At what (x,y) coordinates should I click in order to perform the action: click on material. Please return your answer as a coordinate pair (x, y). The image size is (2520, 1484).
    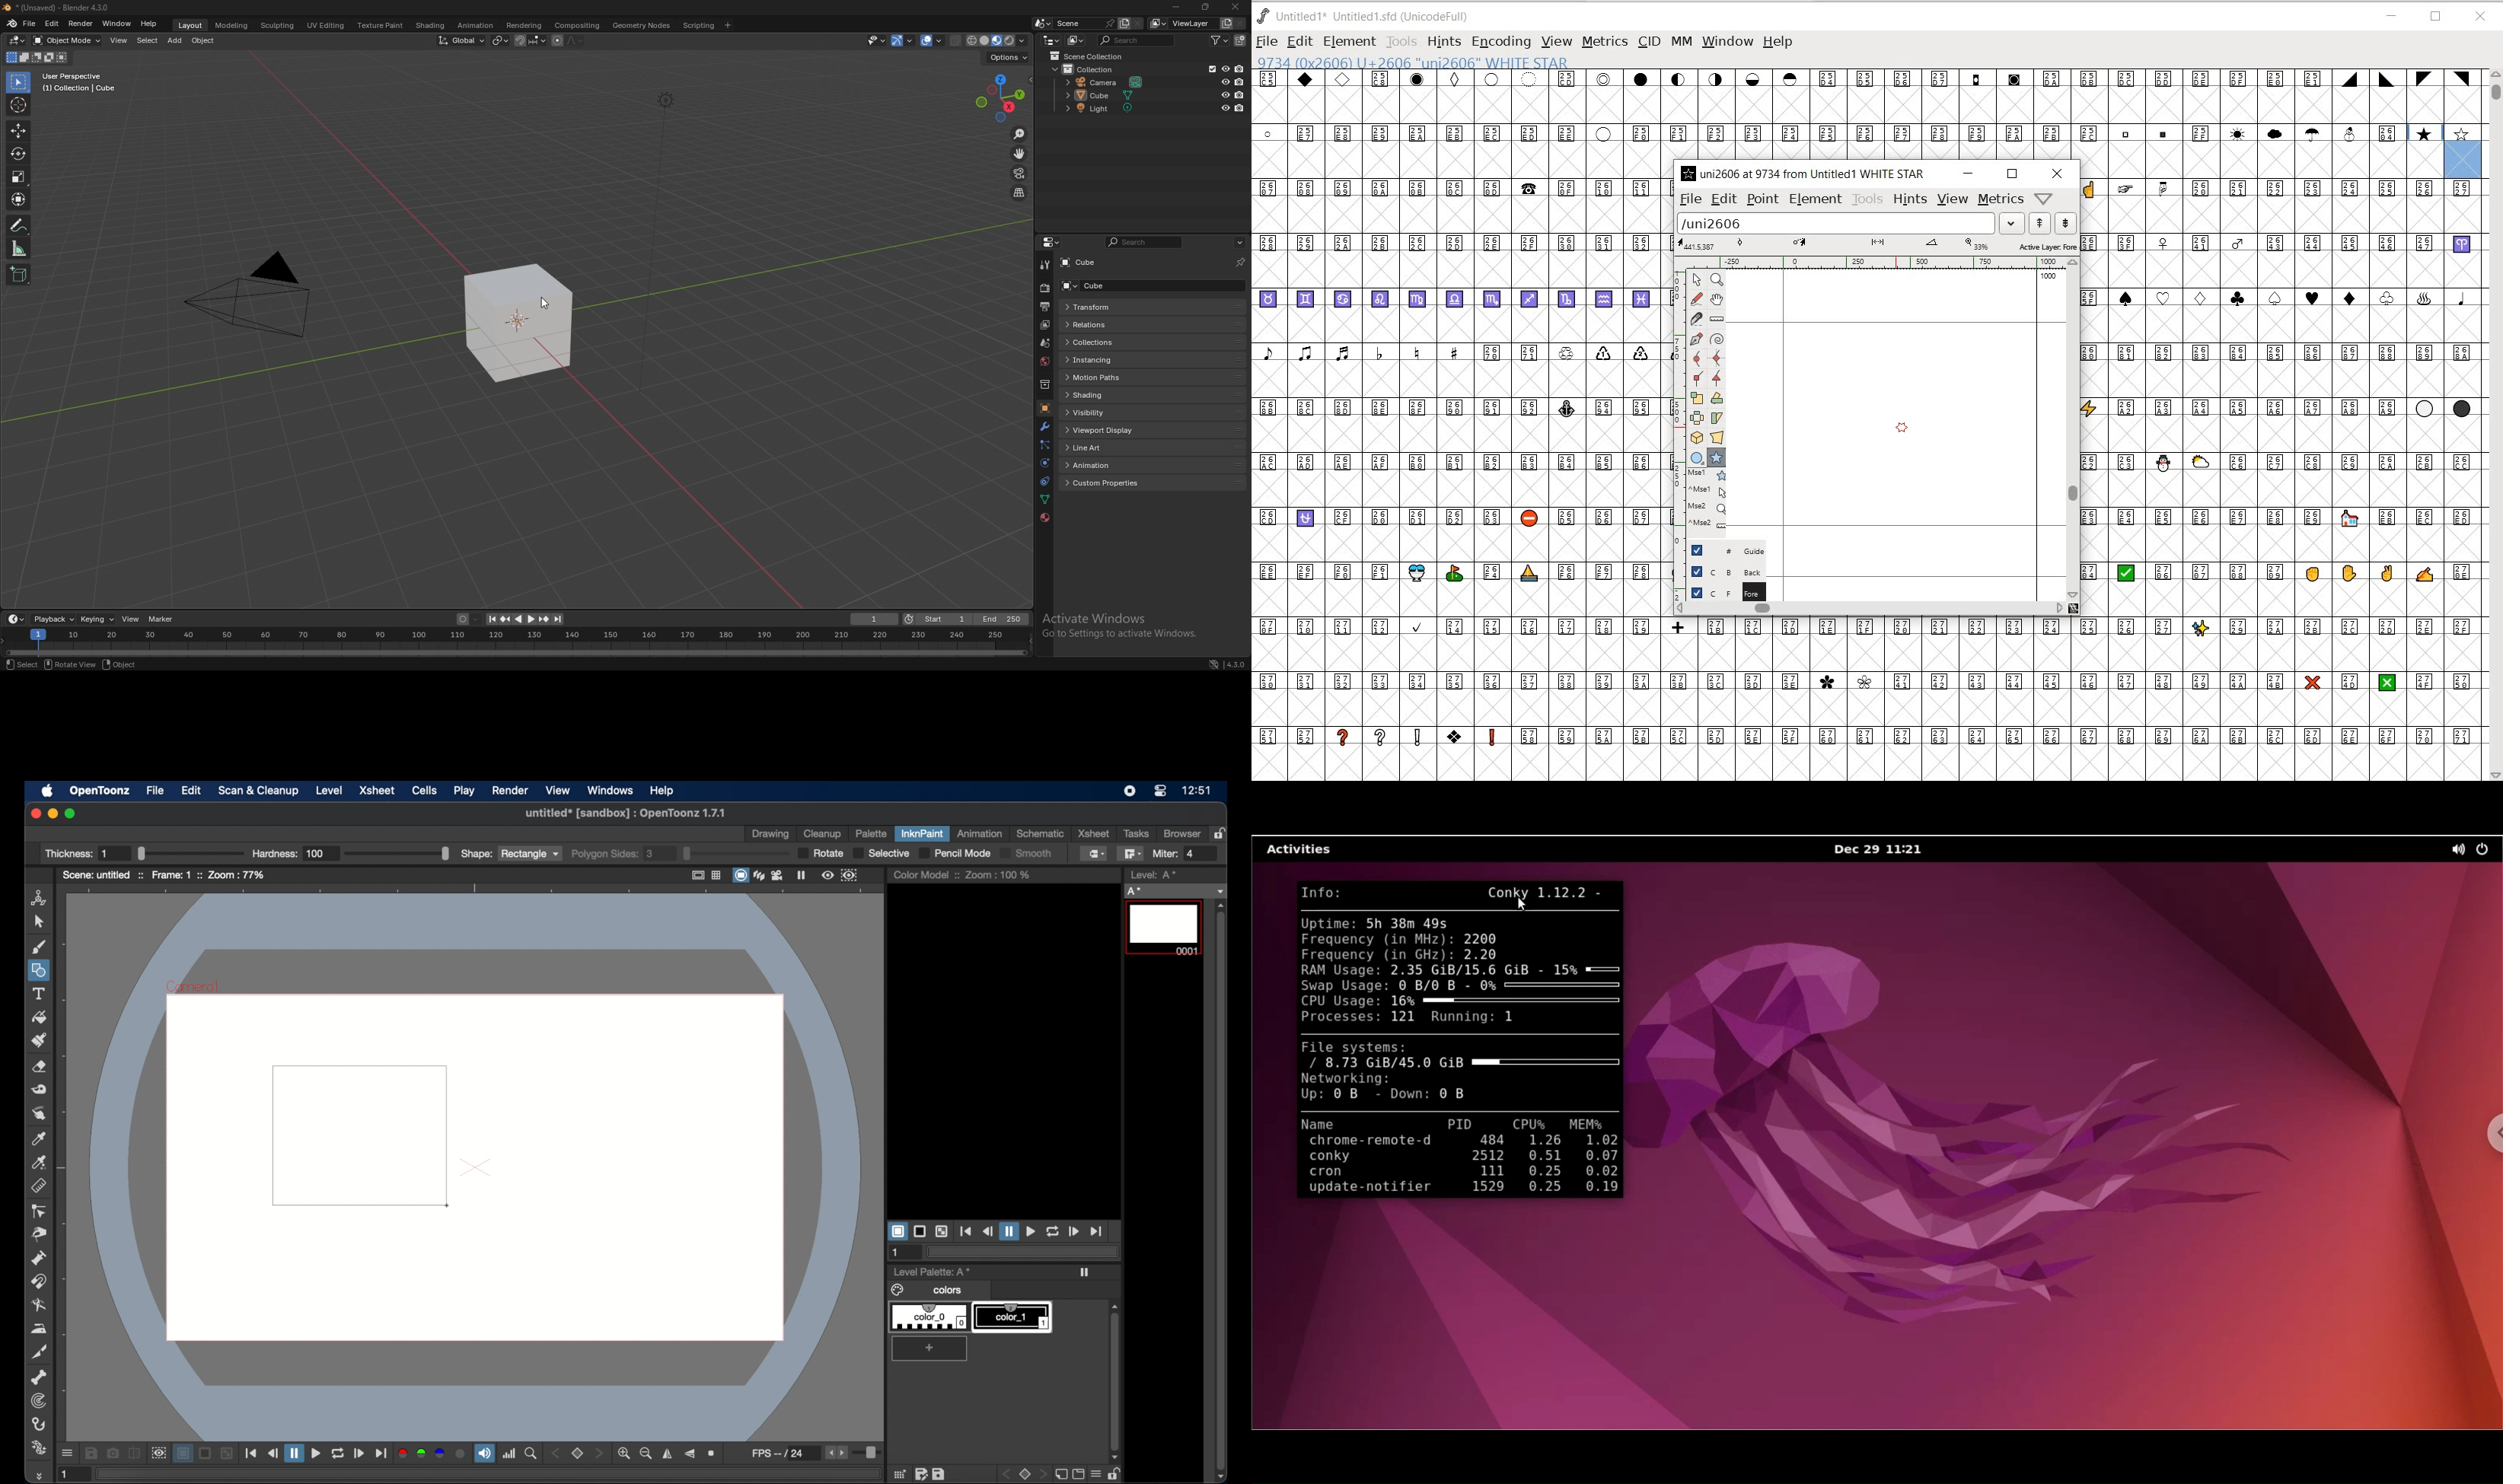
    Looking at the image, I should click on (1043, 519).